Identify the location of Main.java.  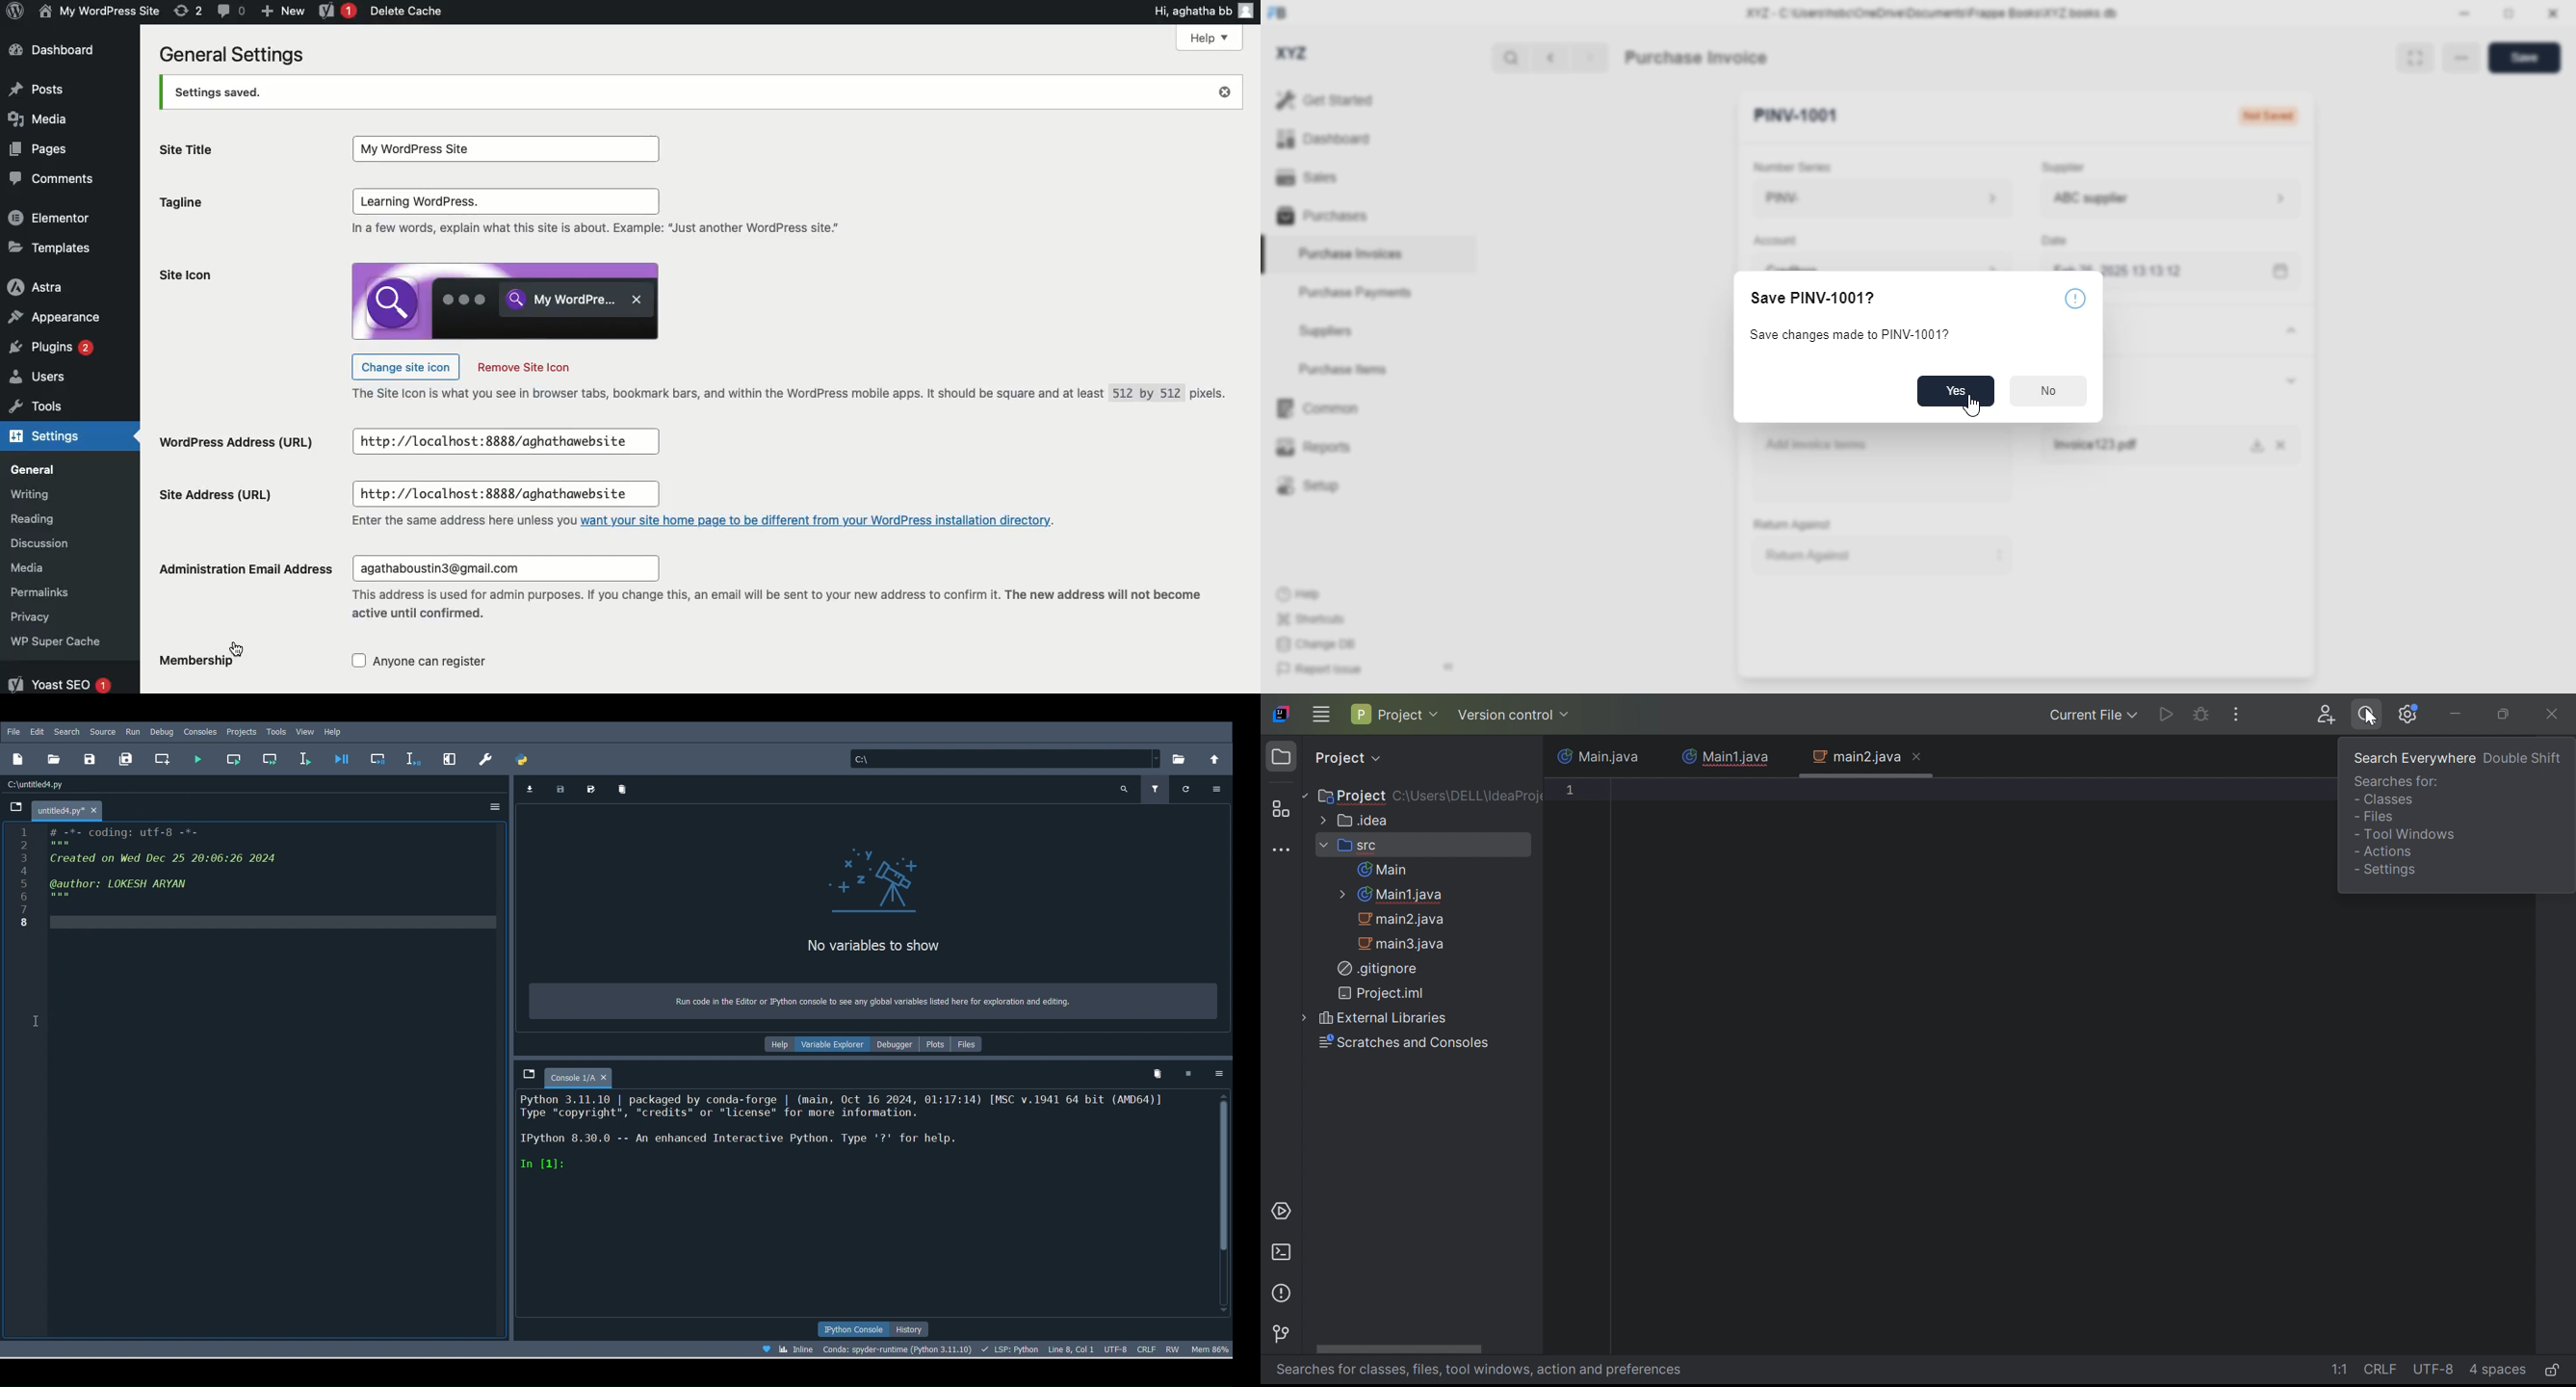
(1602, 757).